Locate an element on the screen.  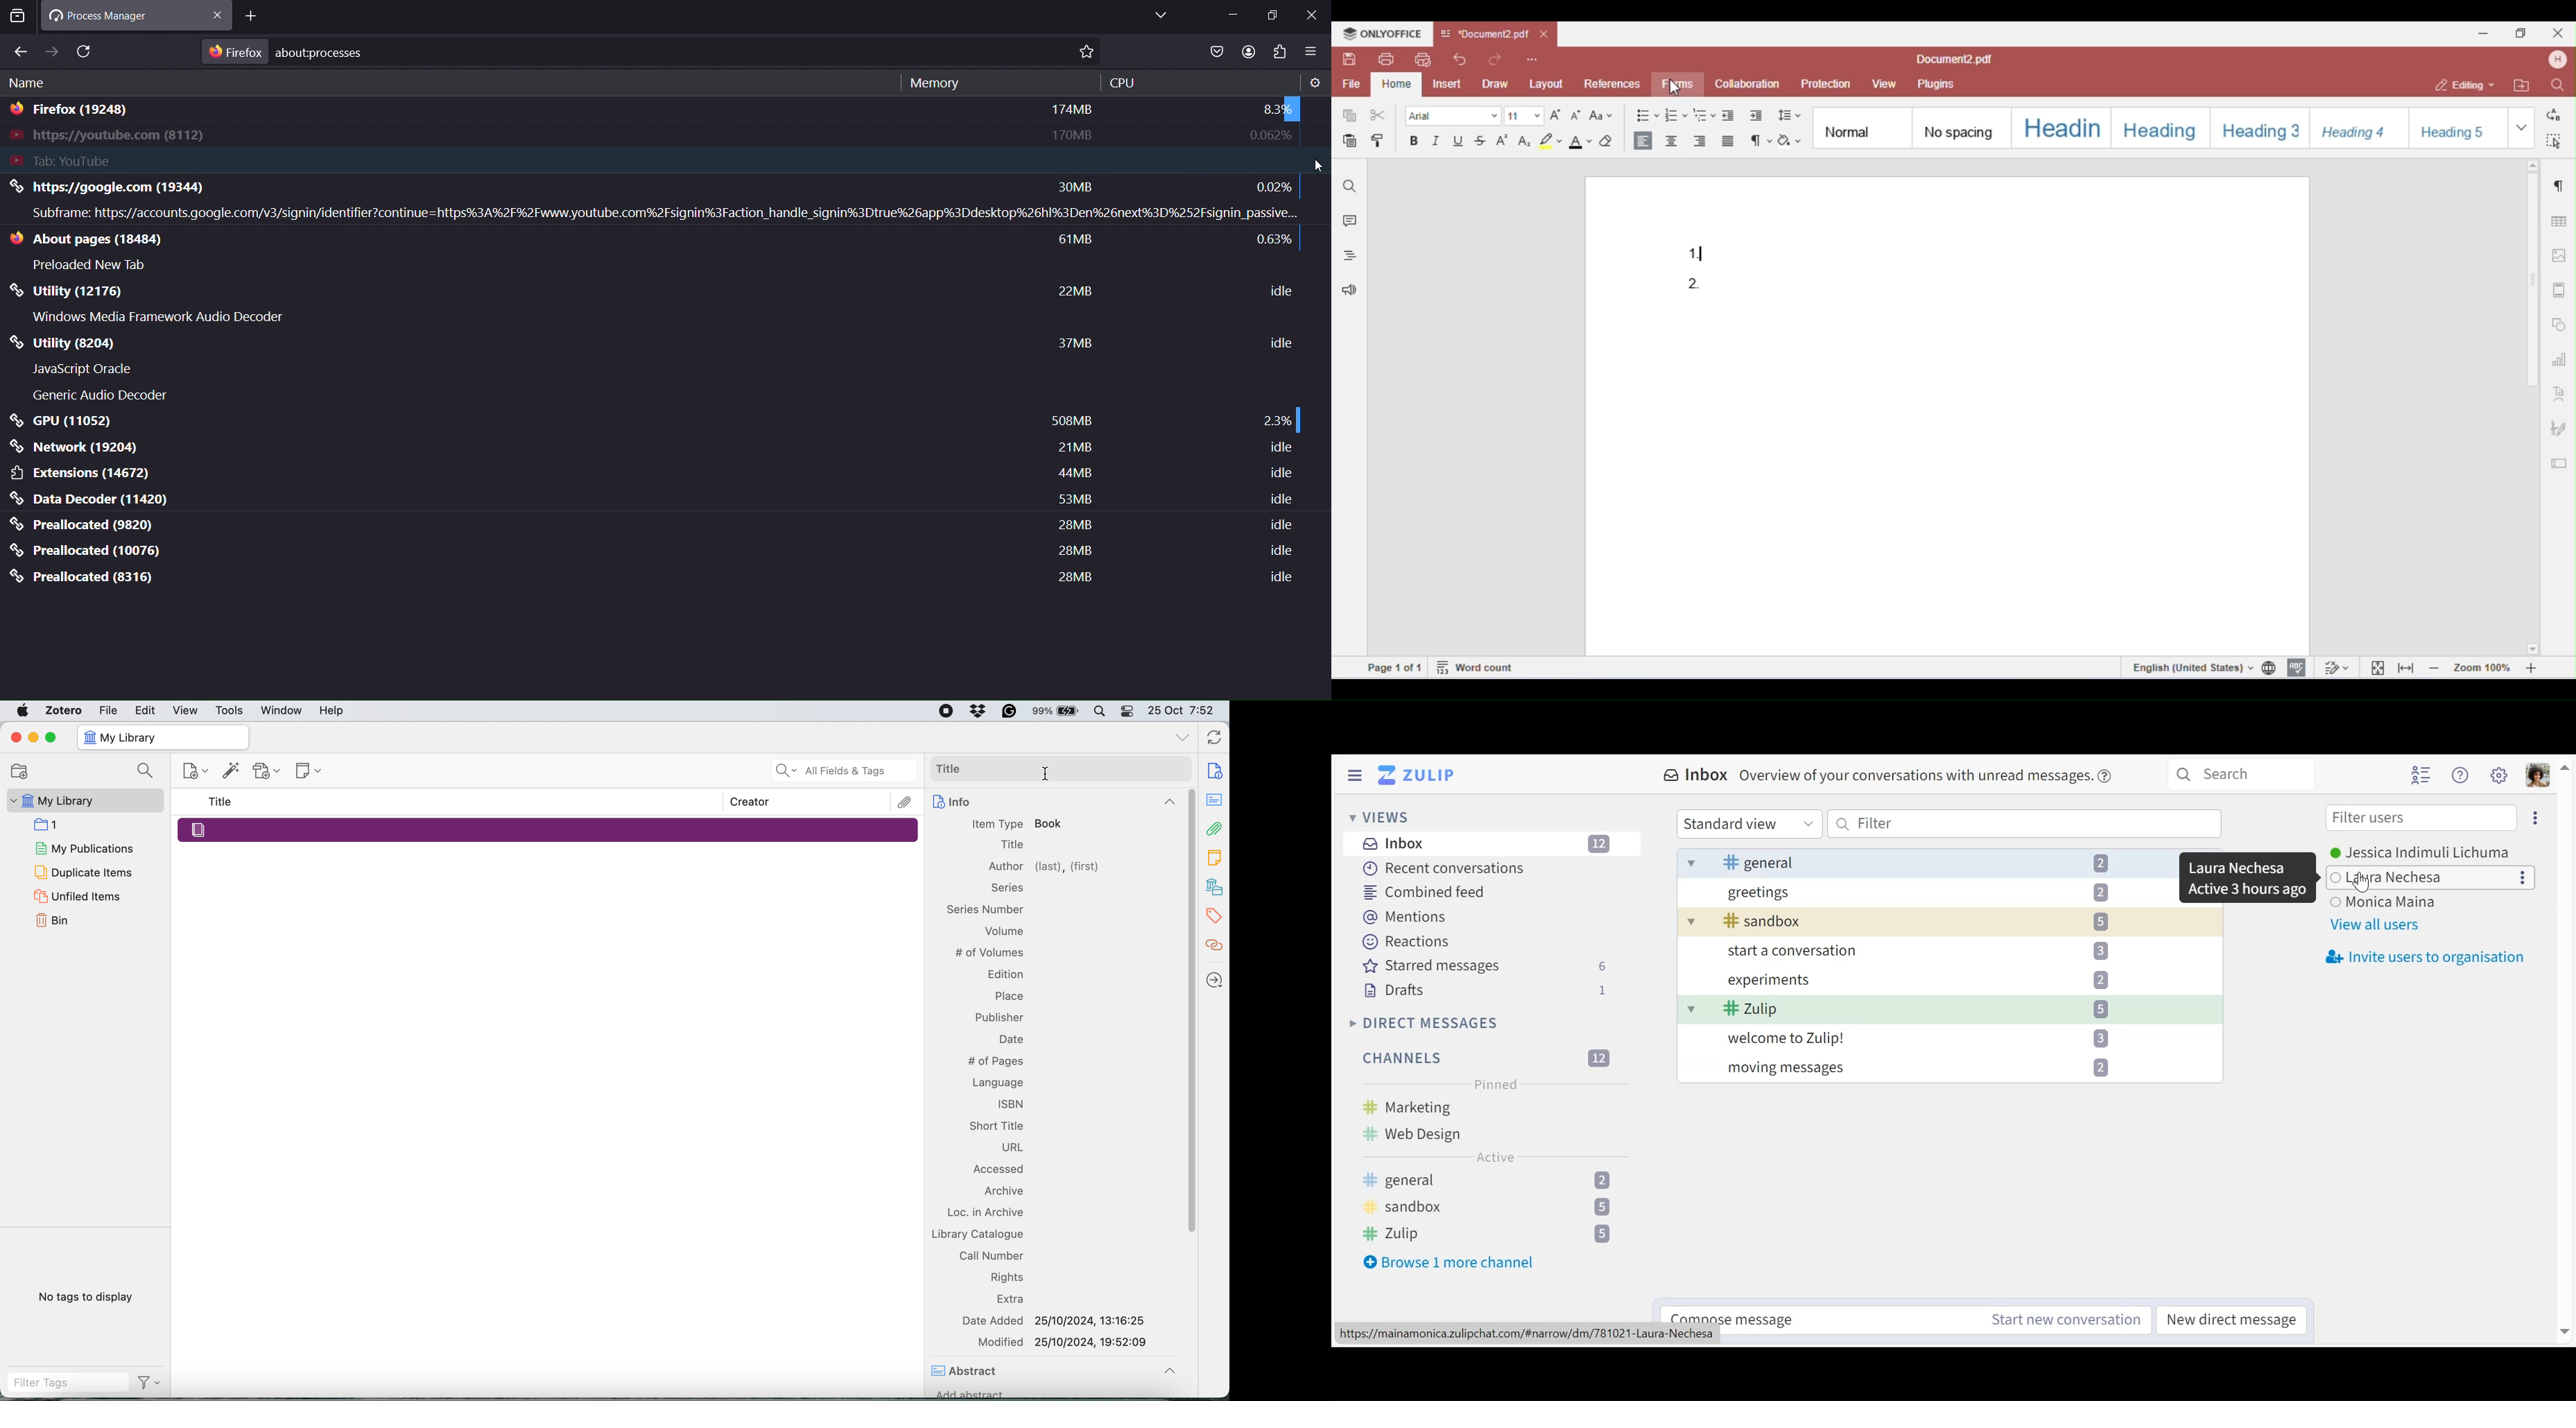
Language is located at coordinates (998, 1081).